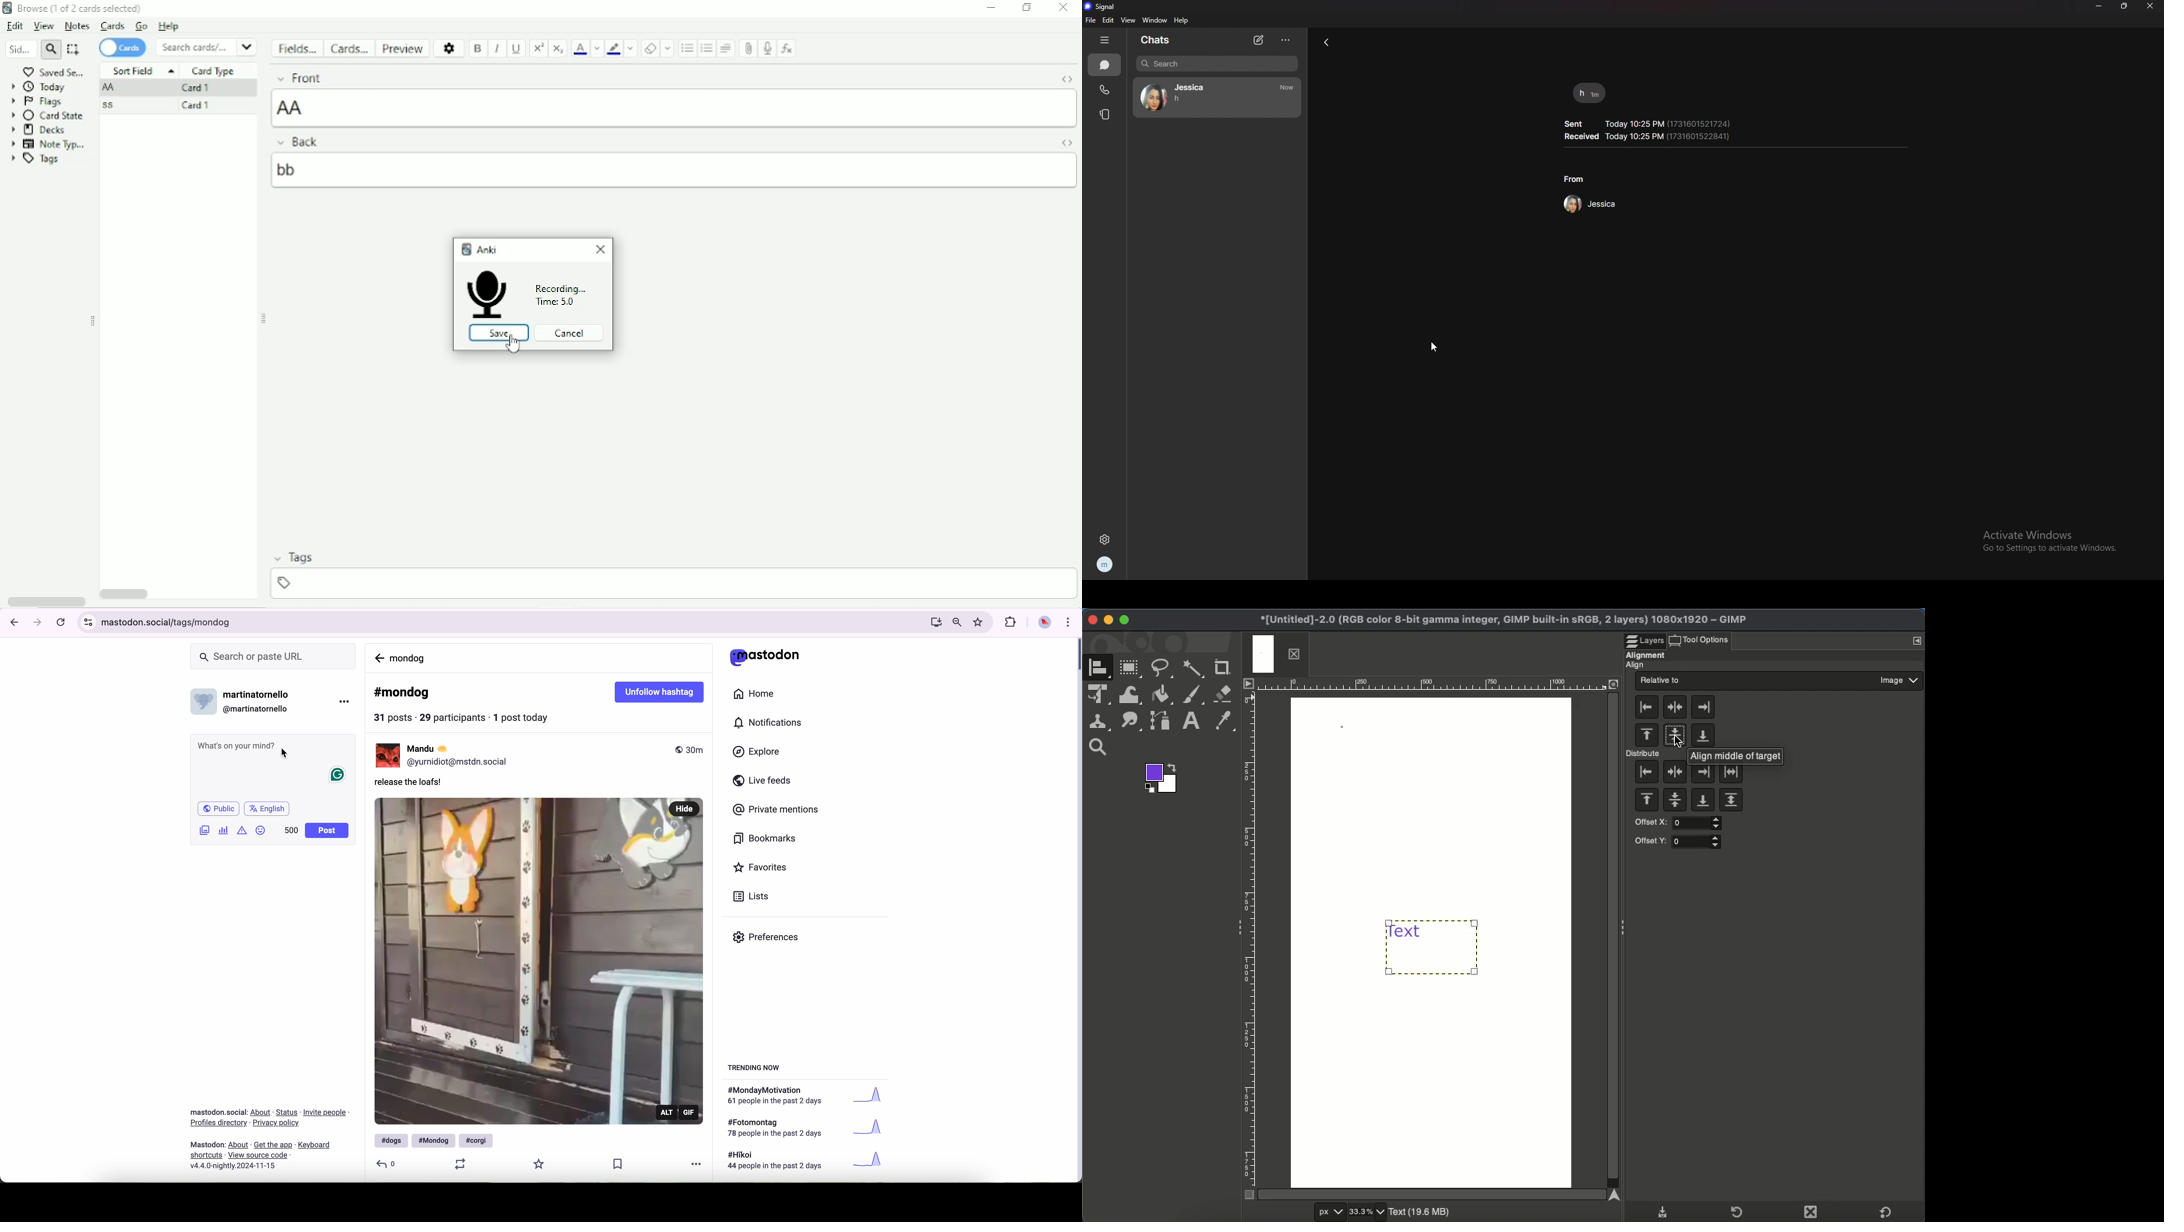 Image resolution: width=2184 pixels, height=1232 pixels. What do you see at coordinates (477, 1141) in the screenshot?
I see `#corgi` at bounding box center [477, 1141].